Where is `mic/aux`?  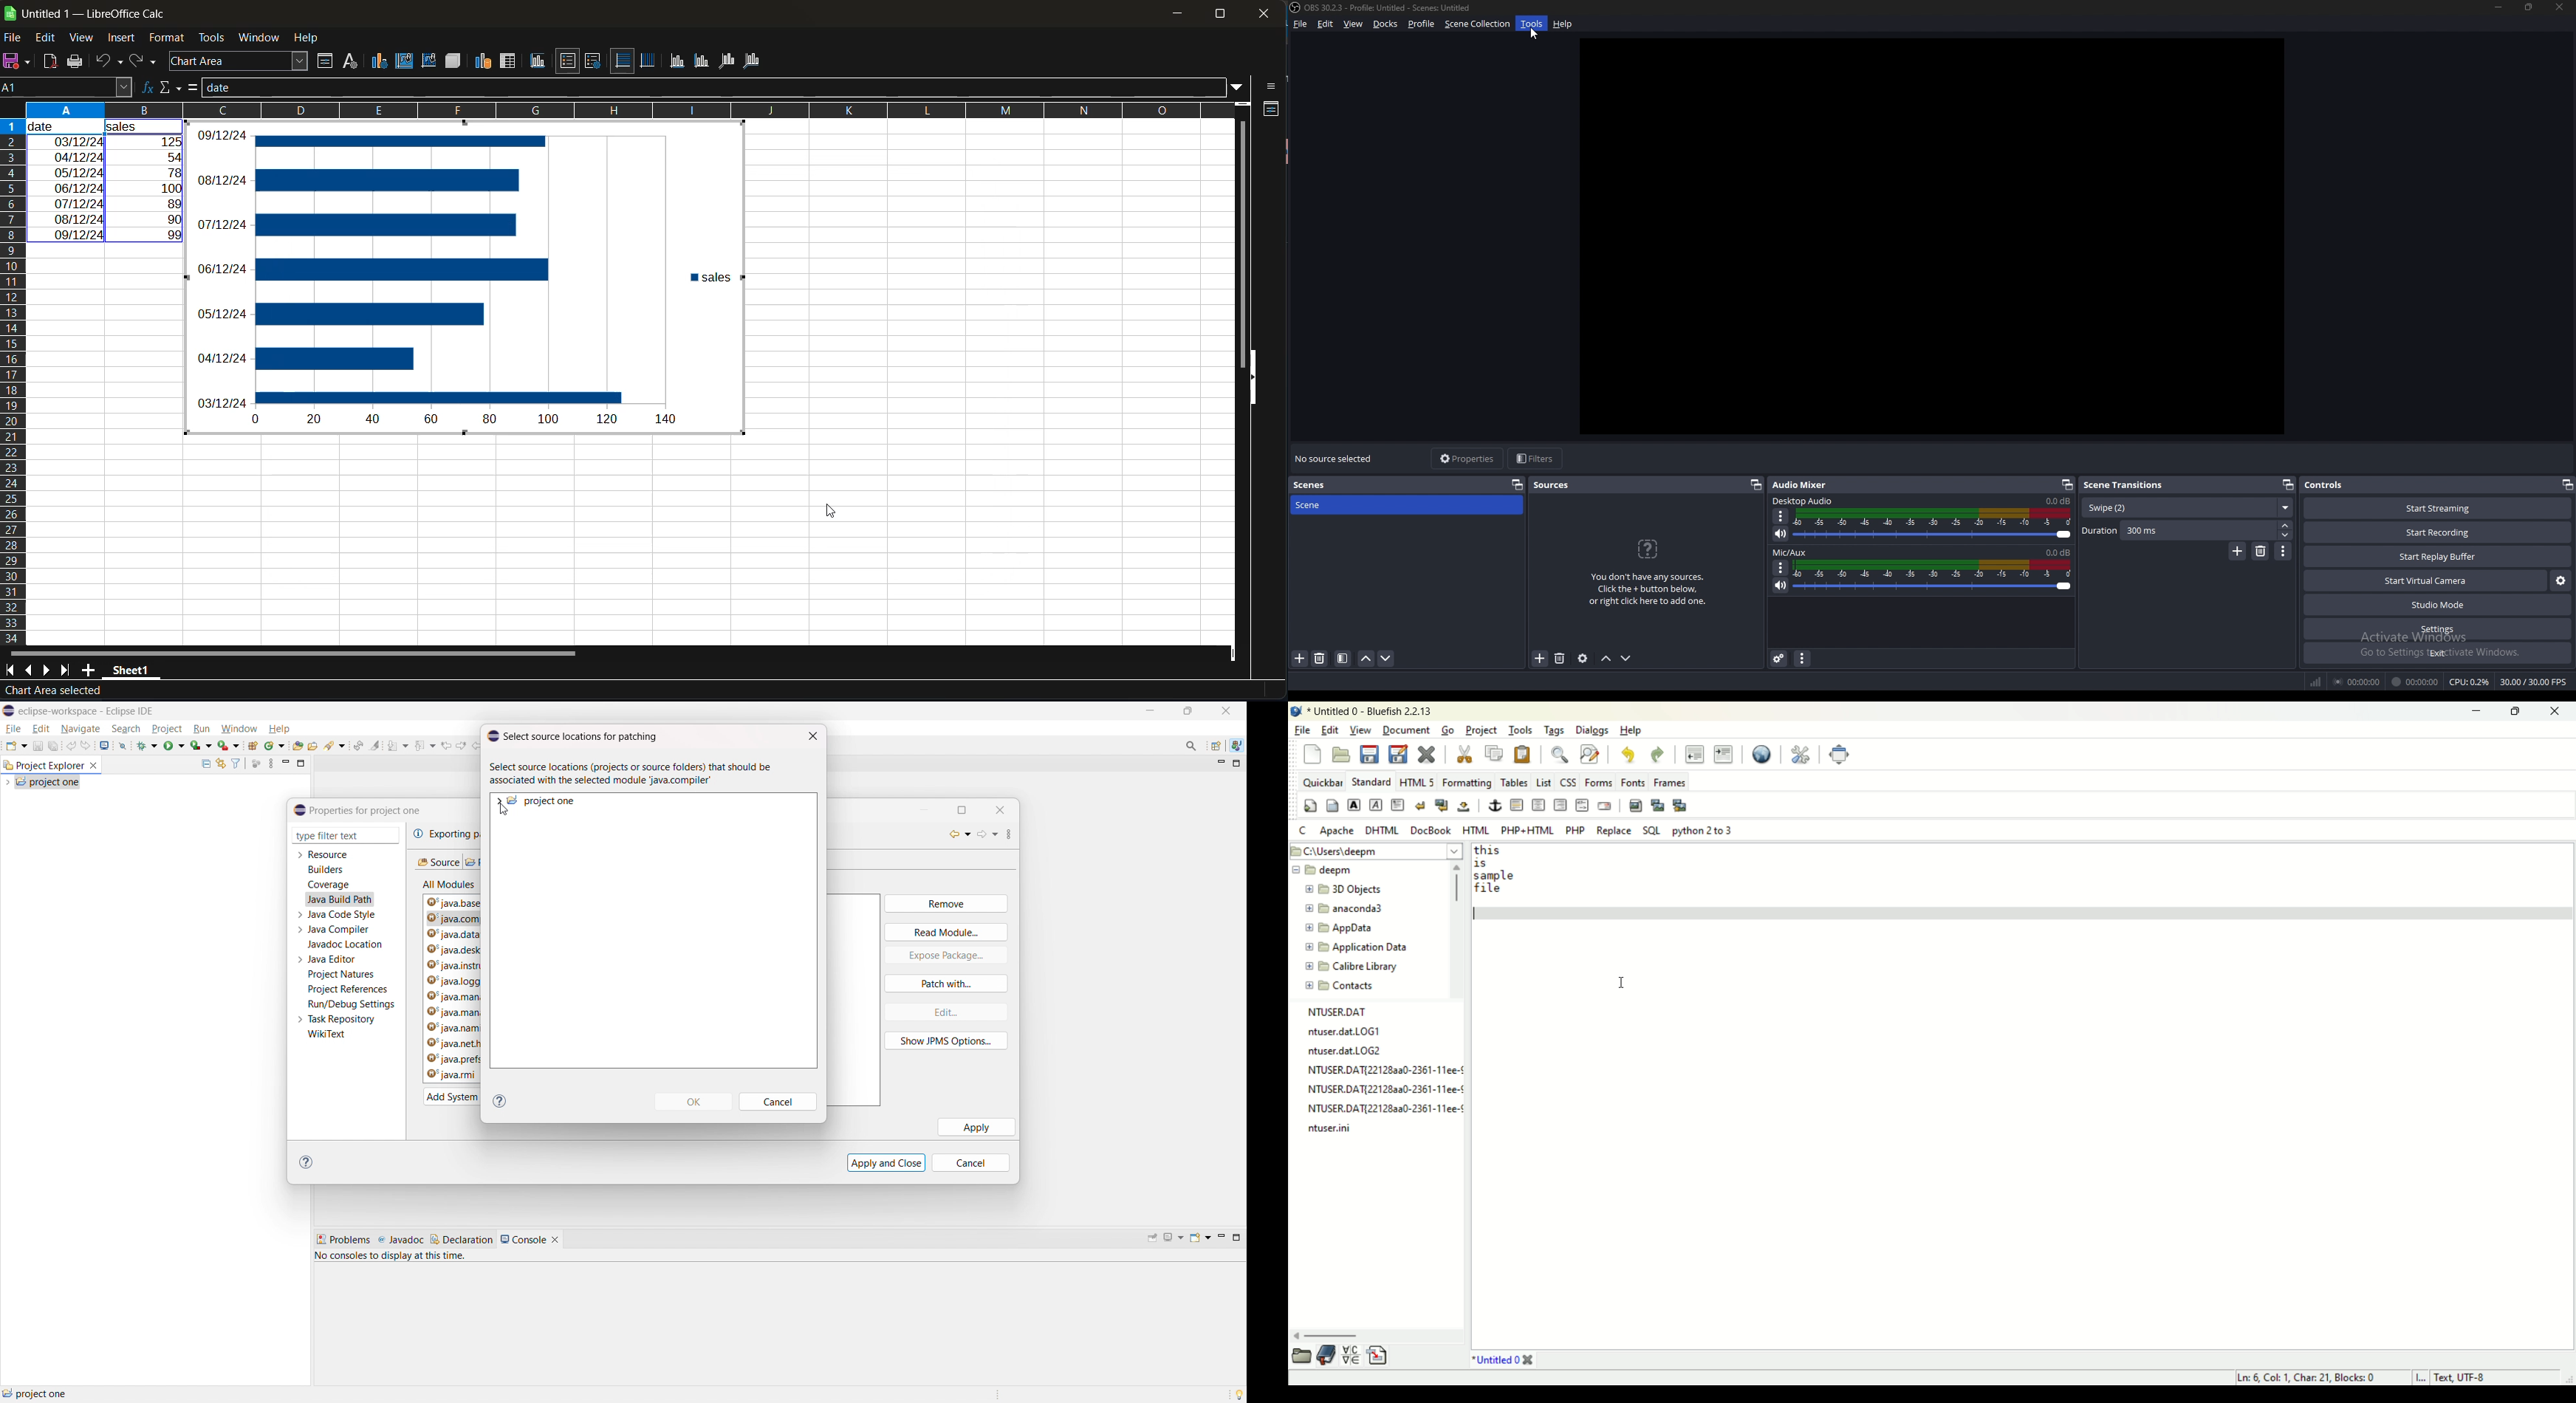 mic/aux is located at coordinates (1790, 553).